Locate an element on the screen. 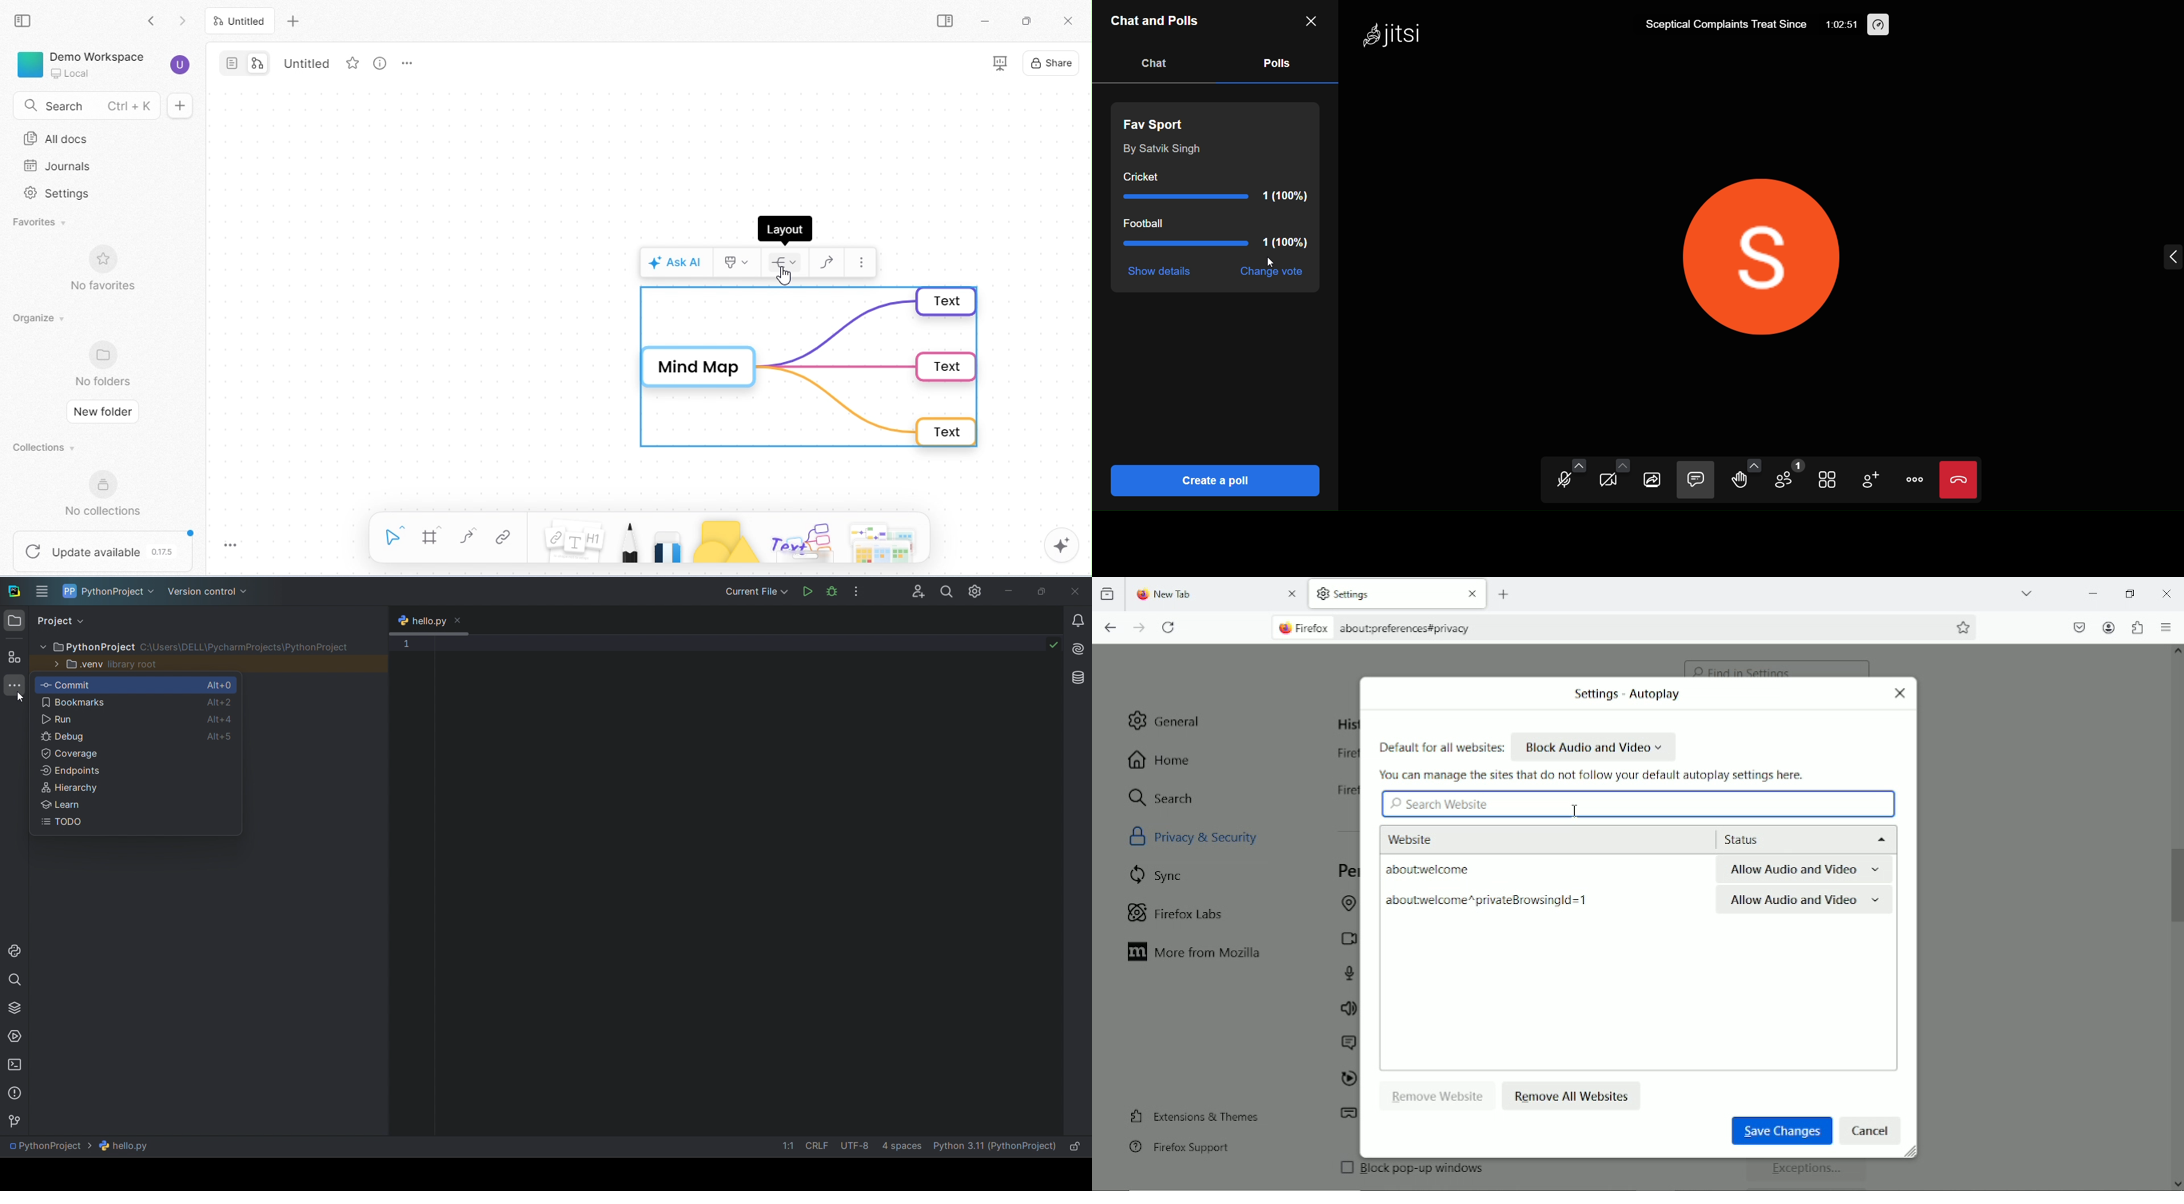  close file is located at coordinates (460, 621).